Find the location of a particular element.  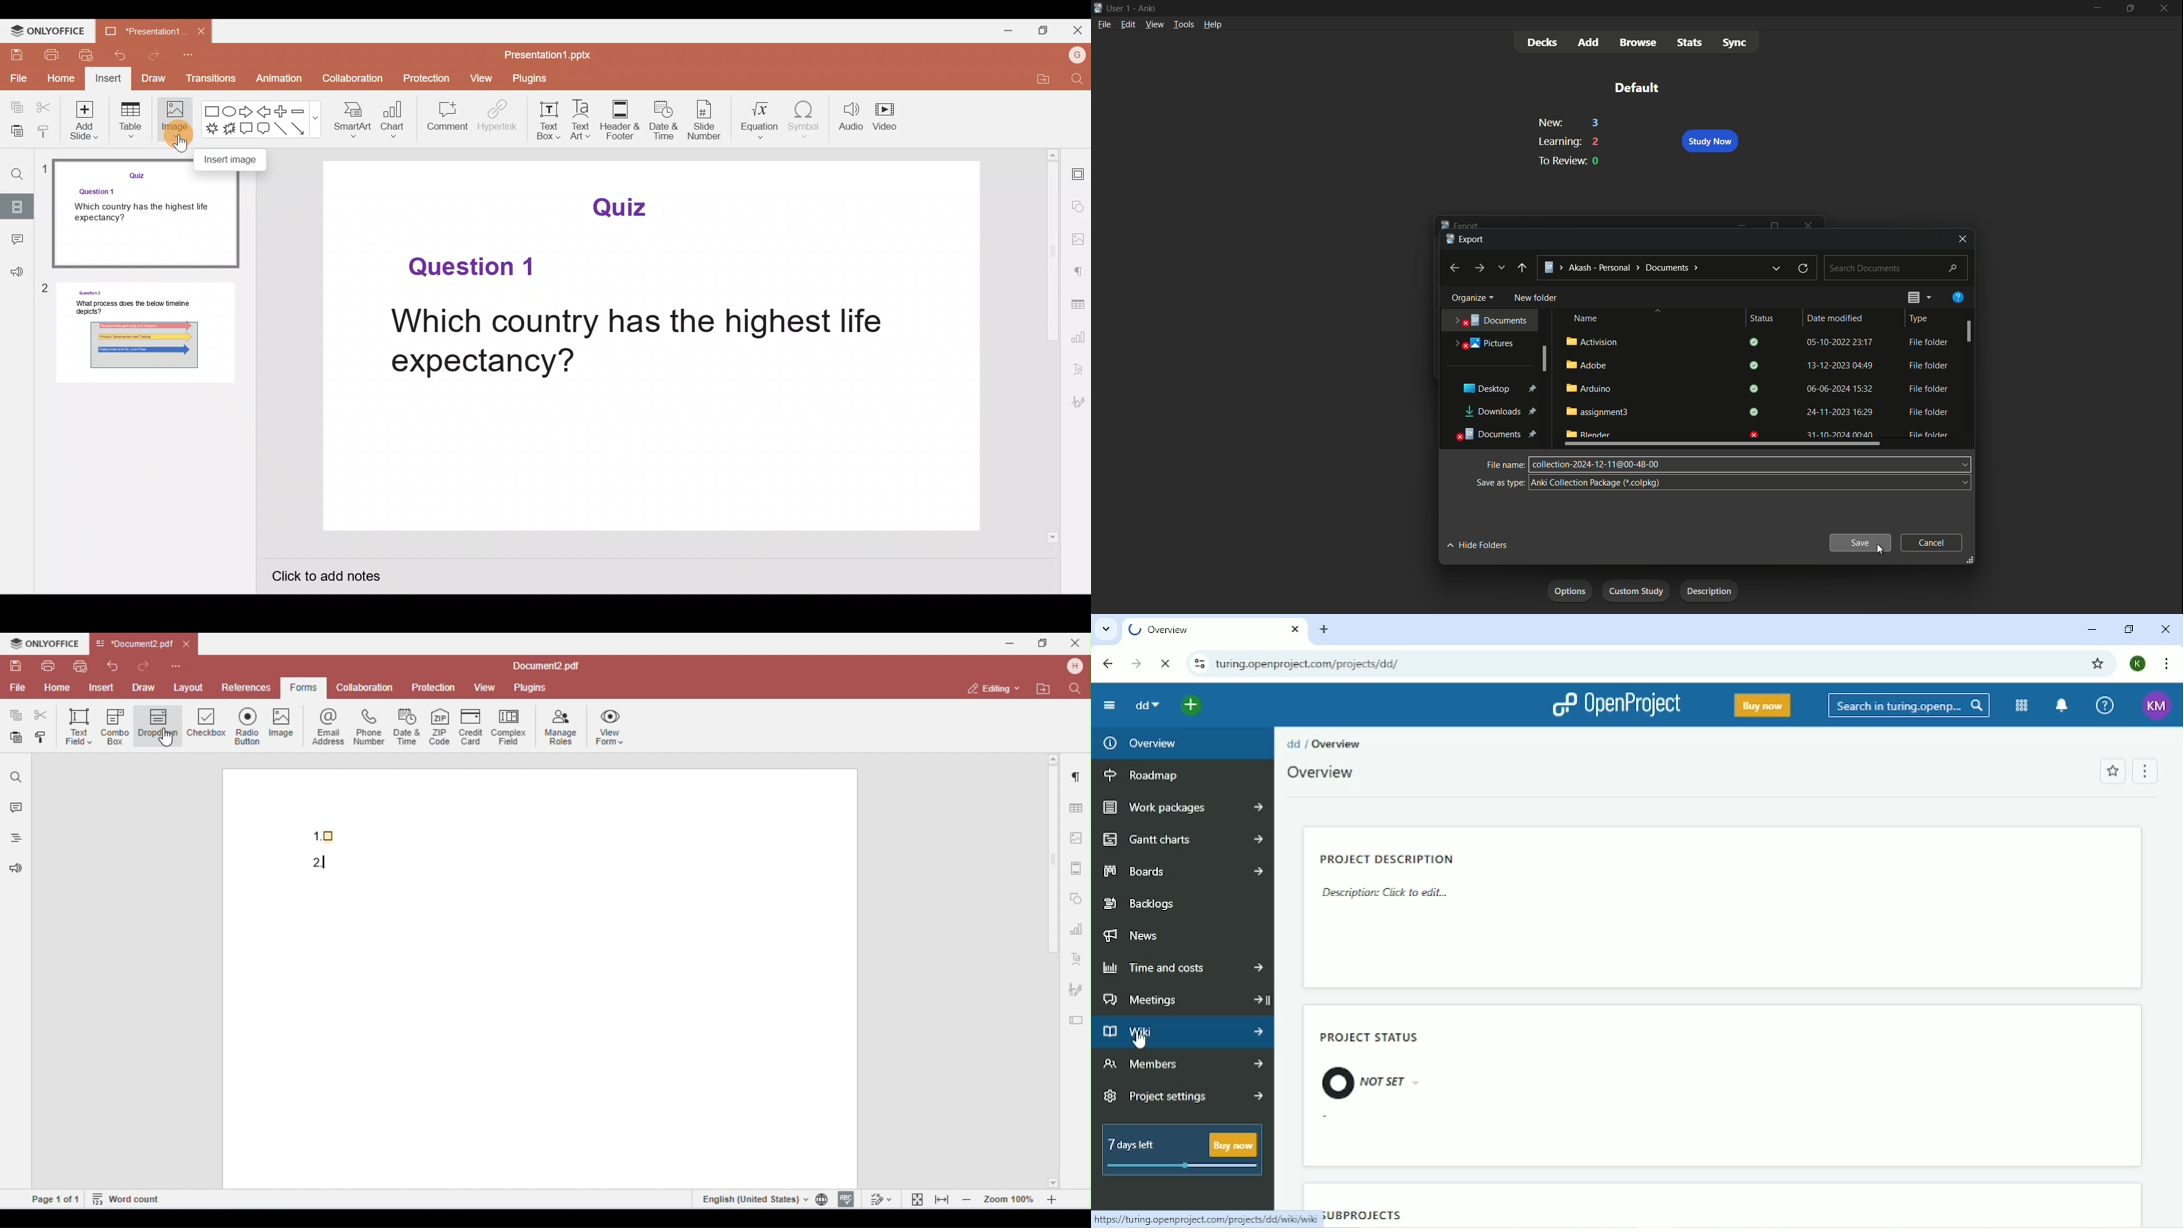

Plus is located at coordinates (284, 111).